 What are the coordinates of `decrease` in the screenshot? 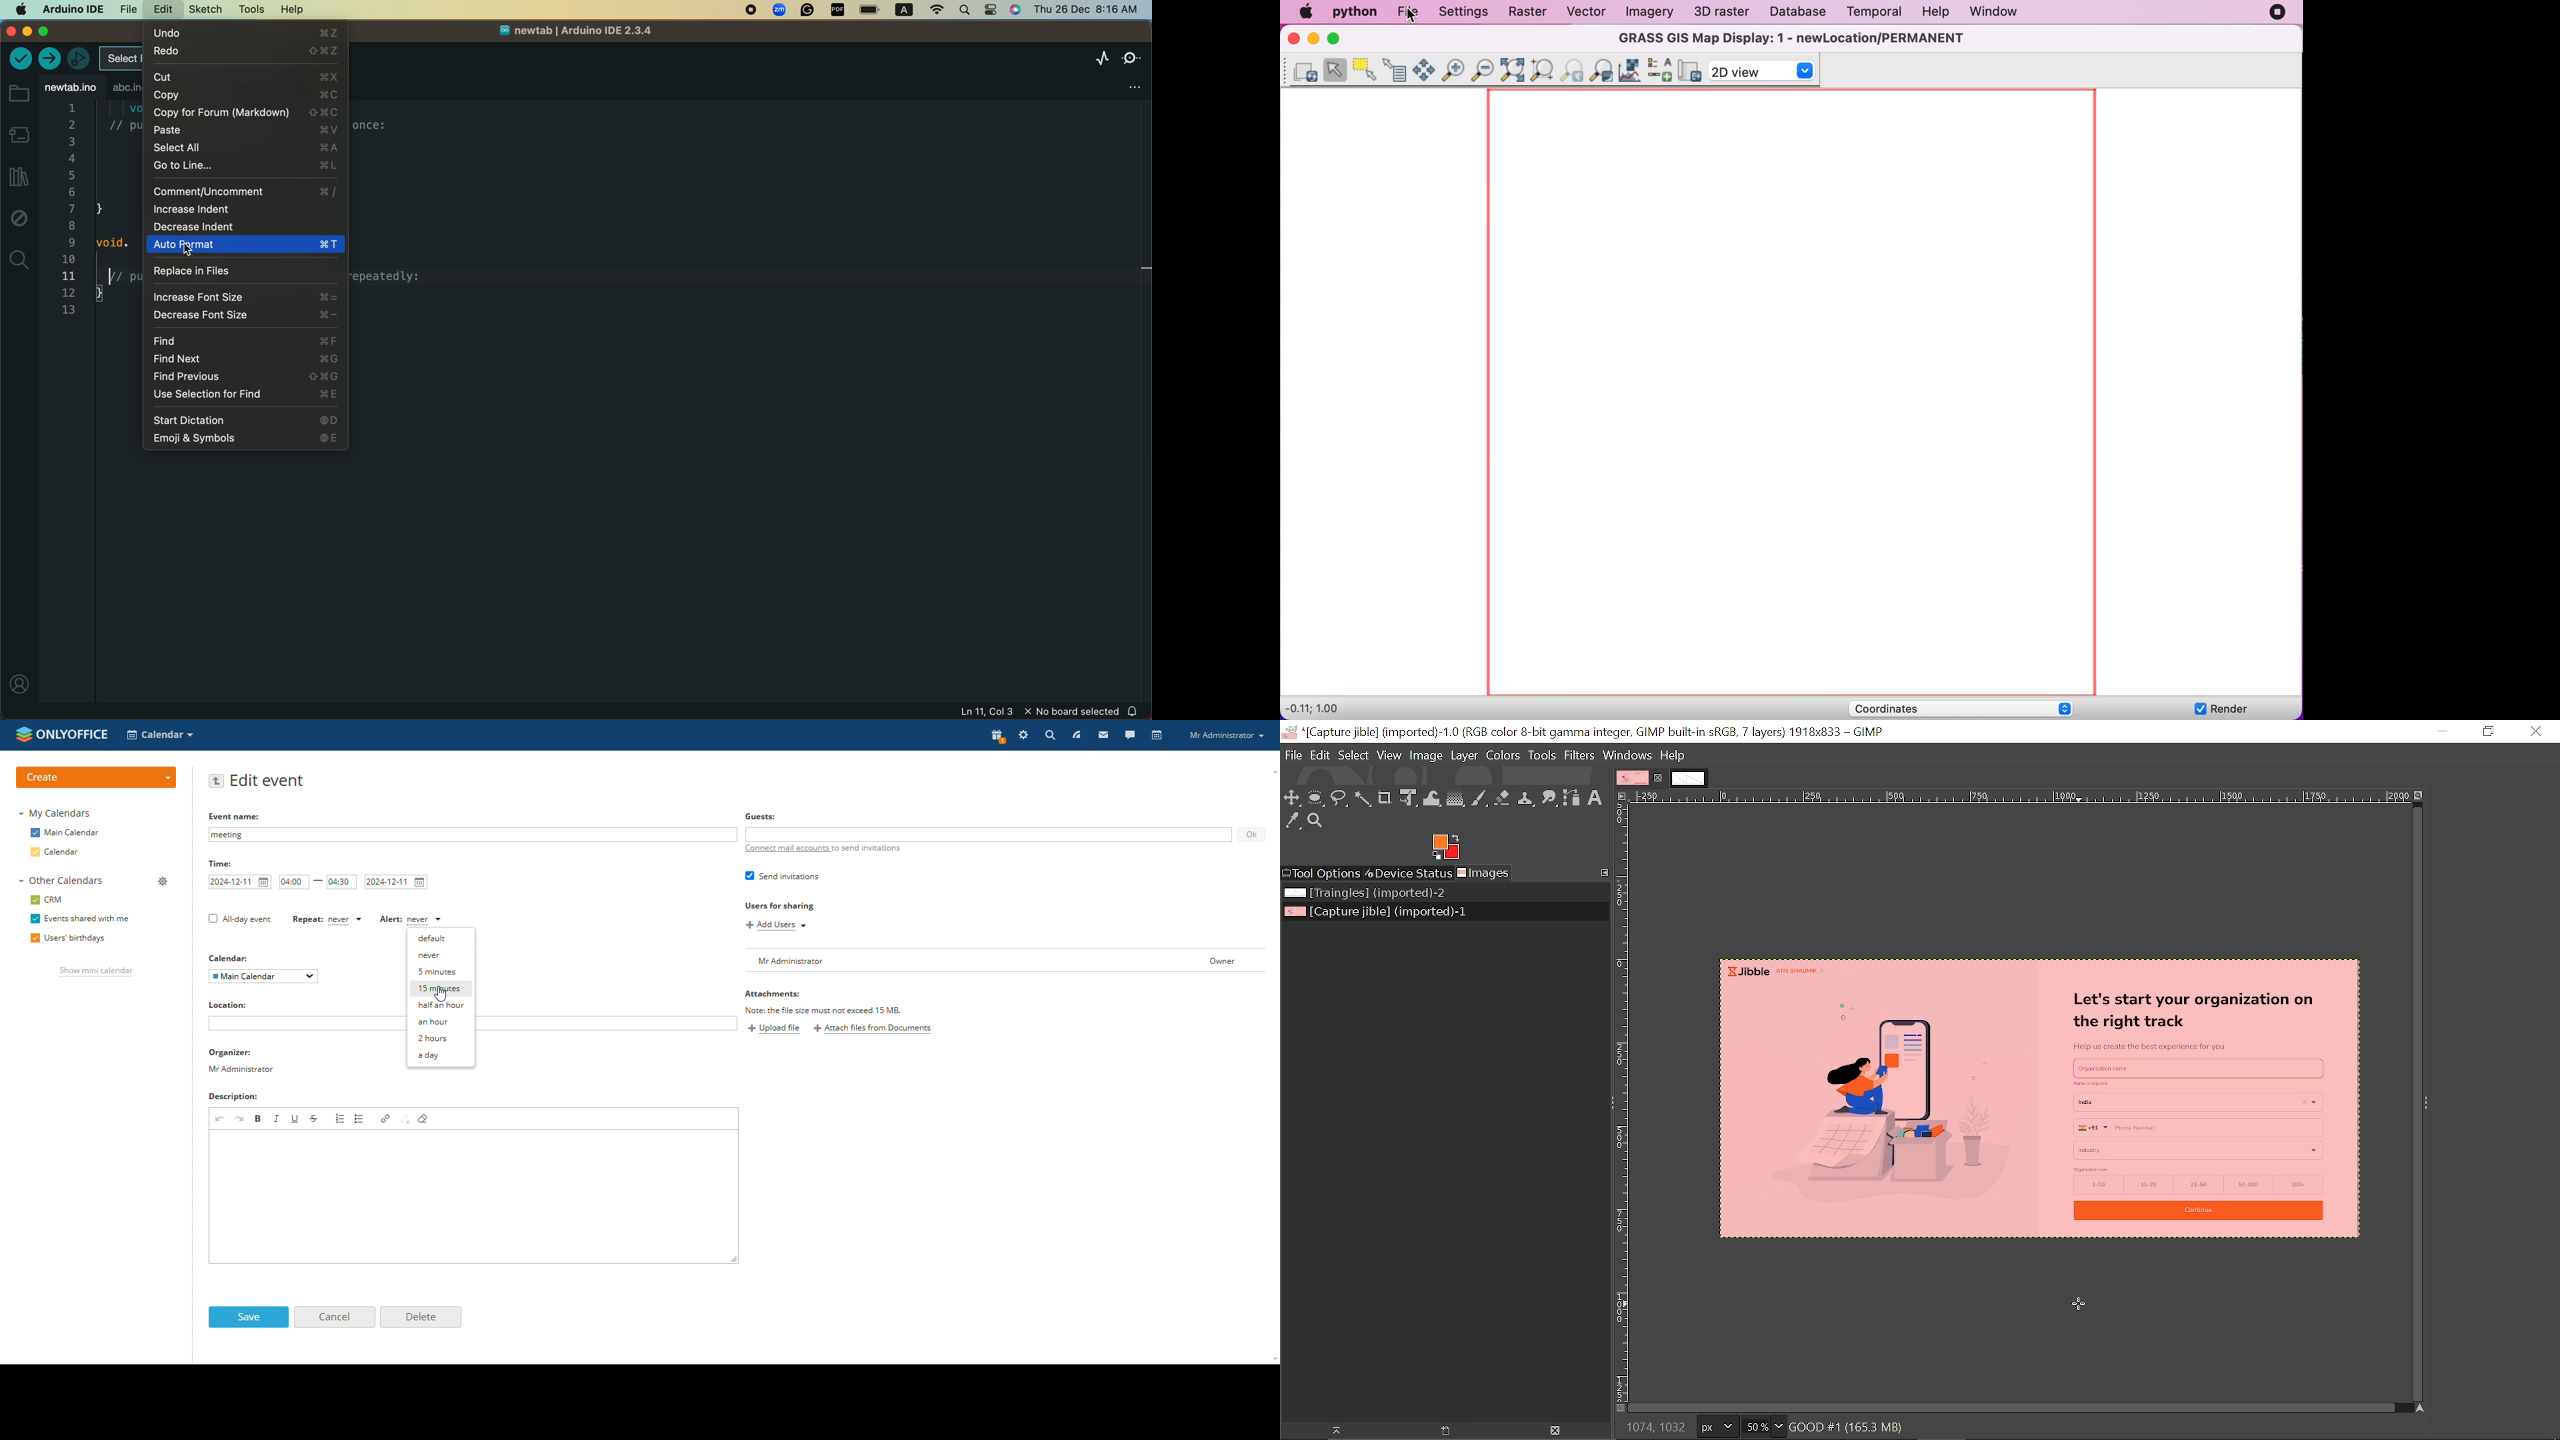 It's located at (246, 316).